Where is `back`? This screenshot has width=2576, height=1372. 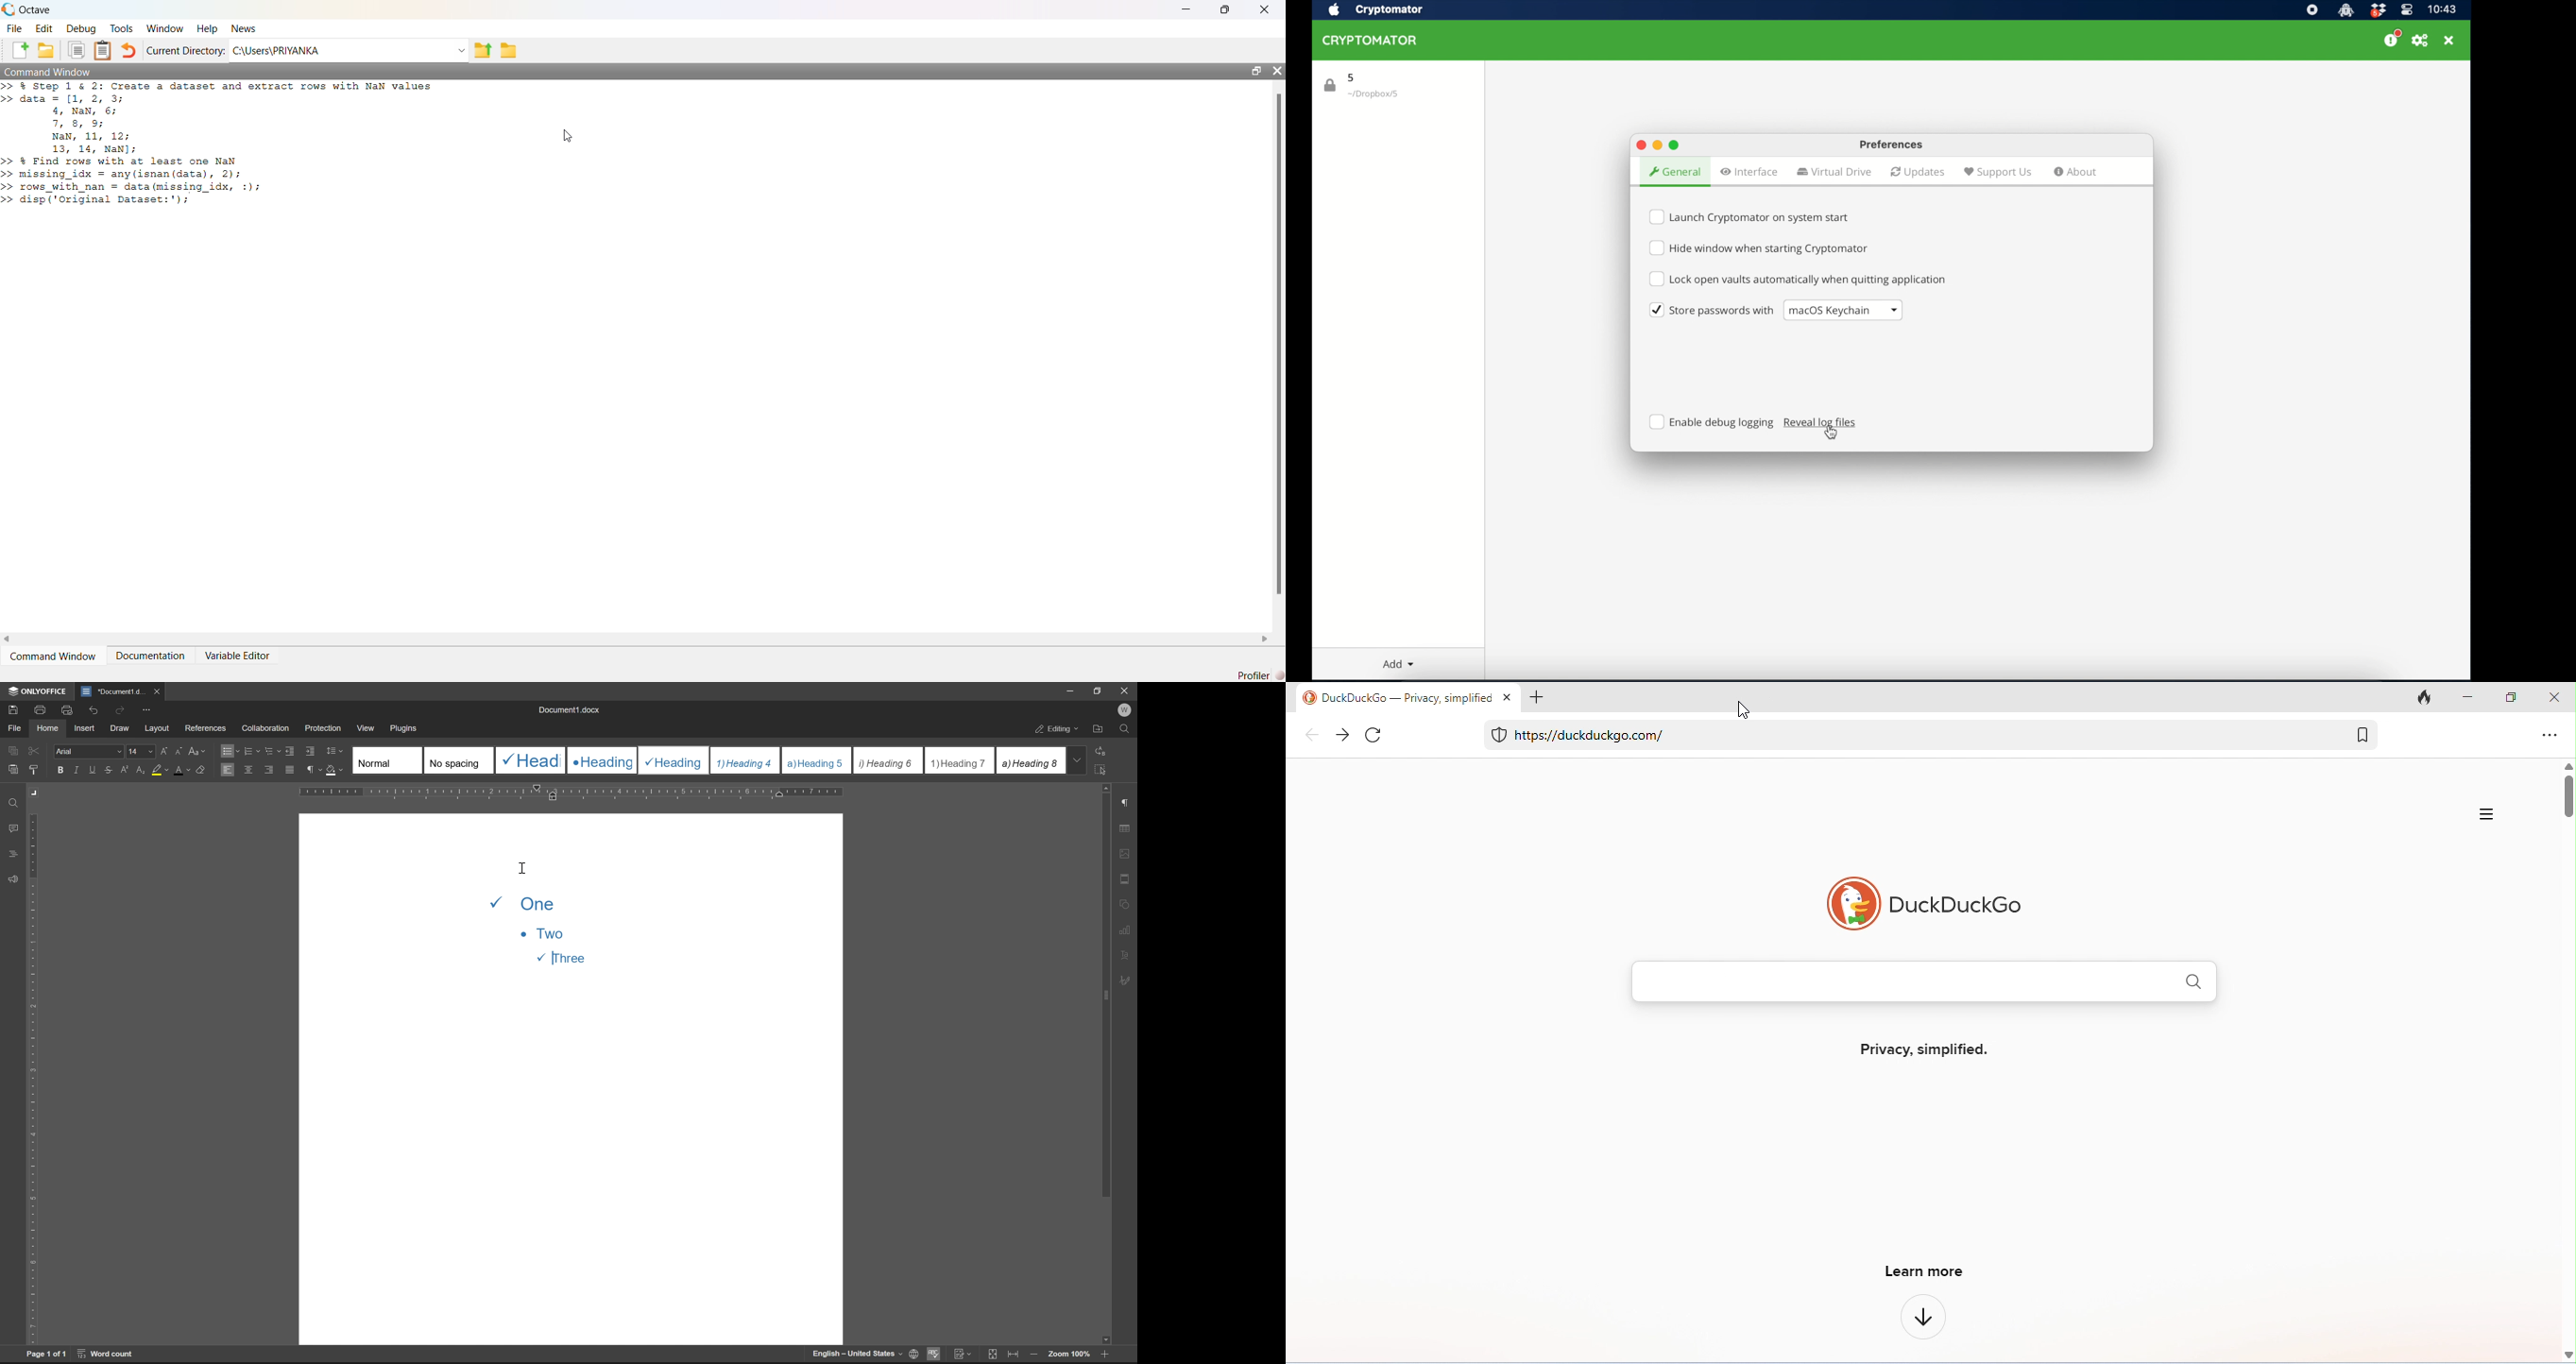
back is located at coordinates (1312, 734).